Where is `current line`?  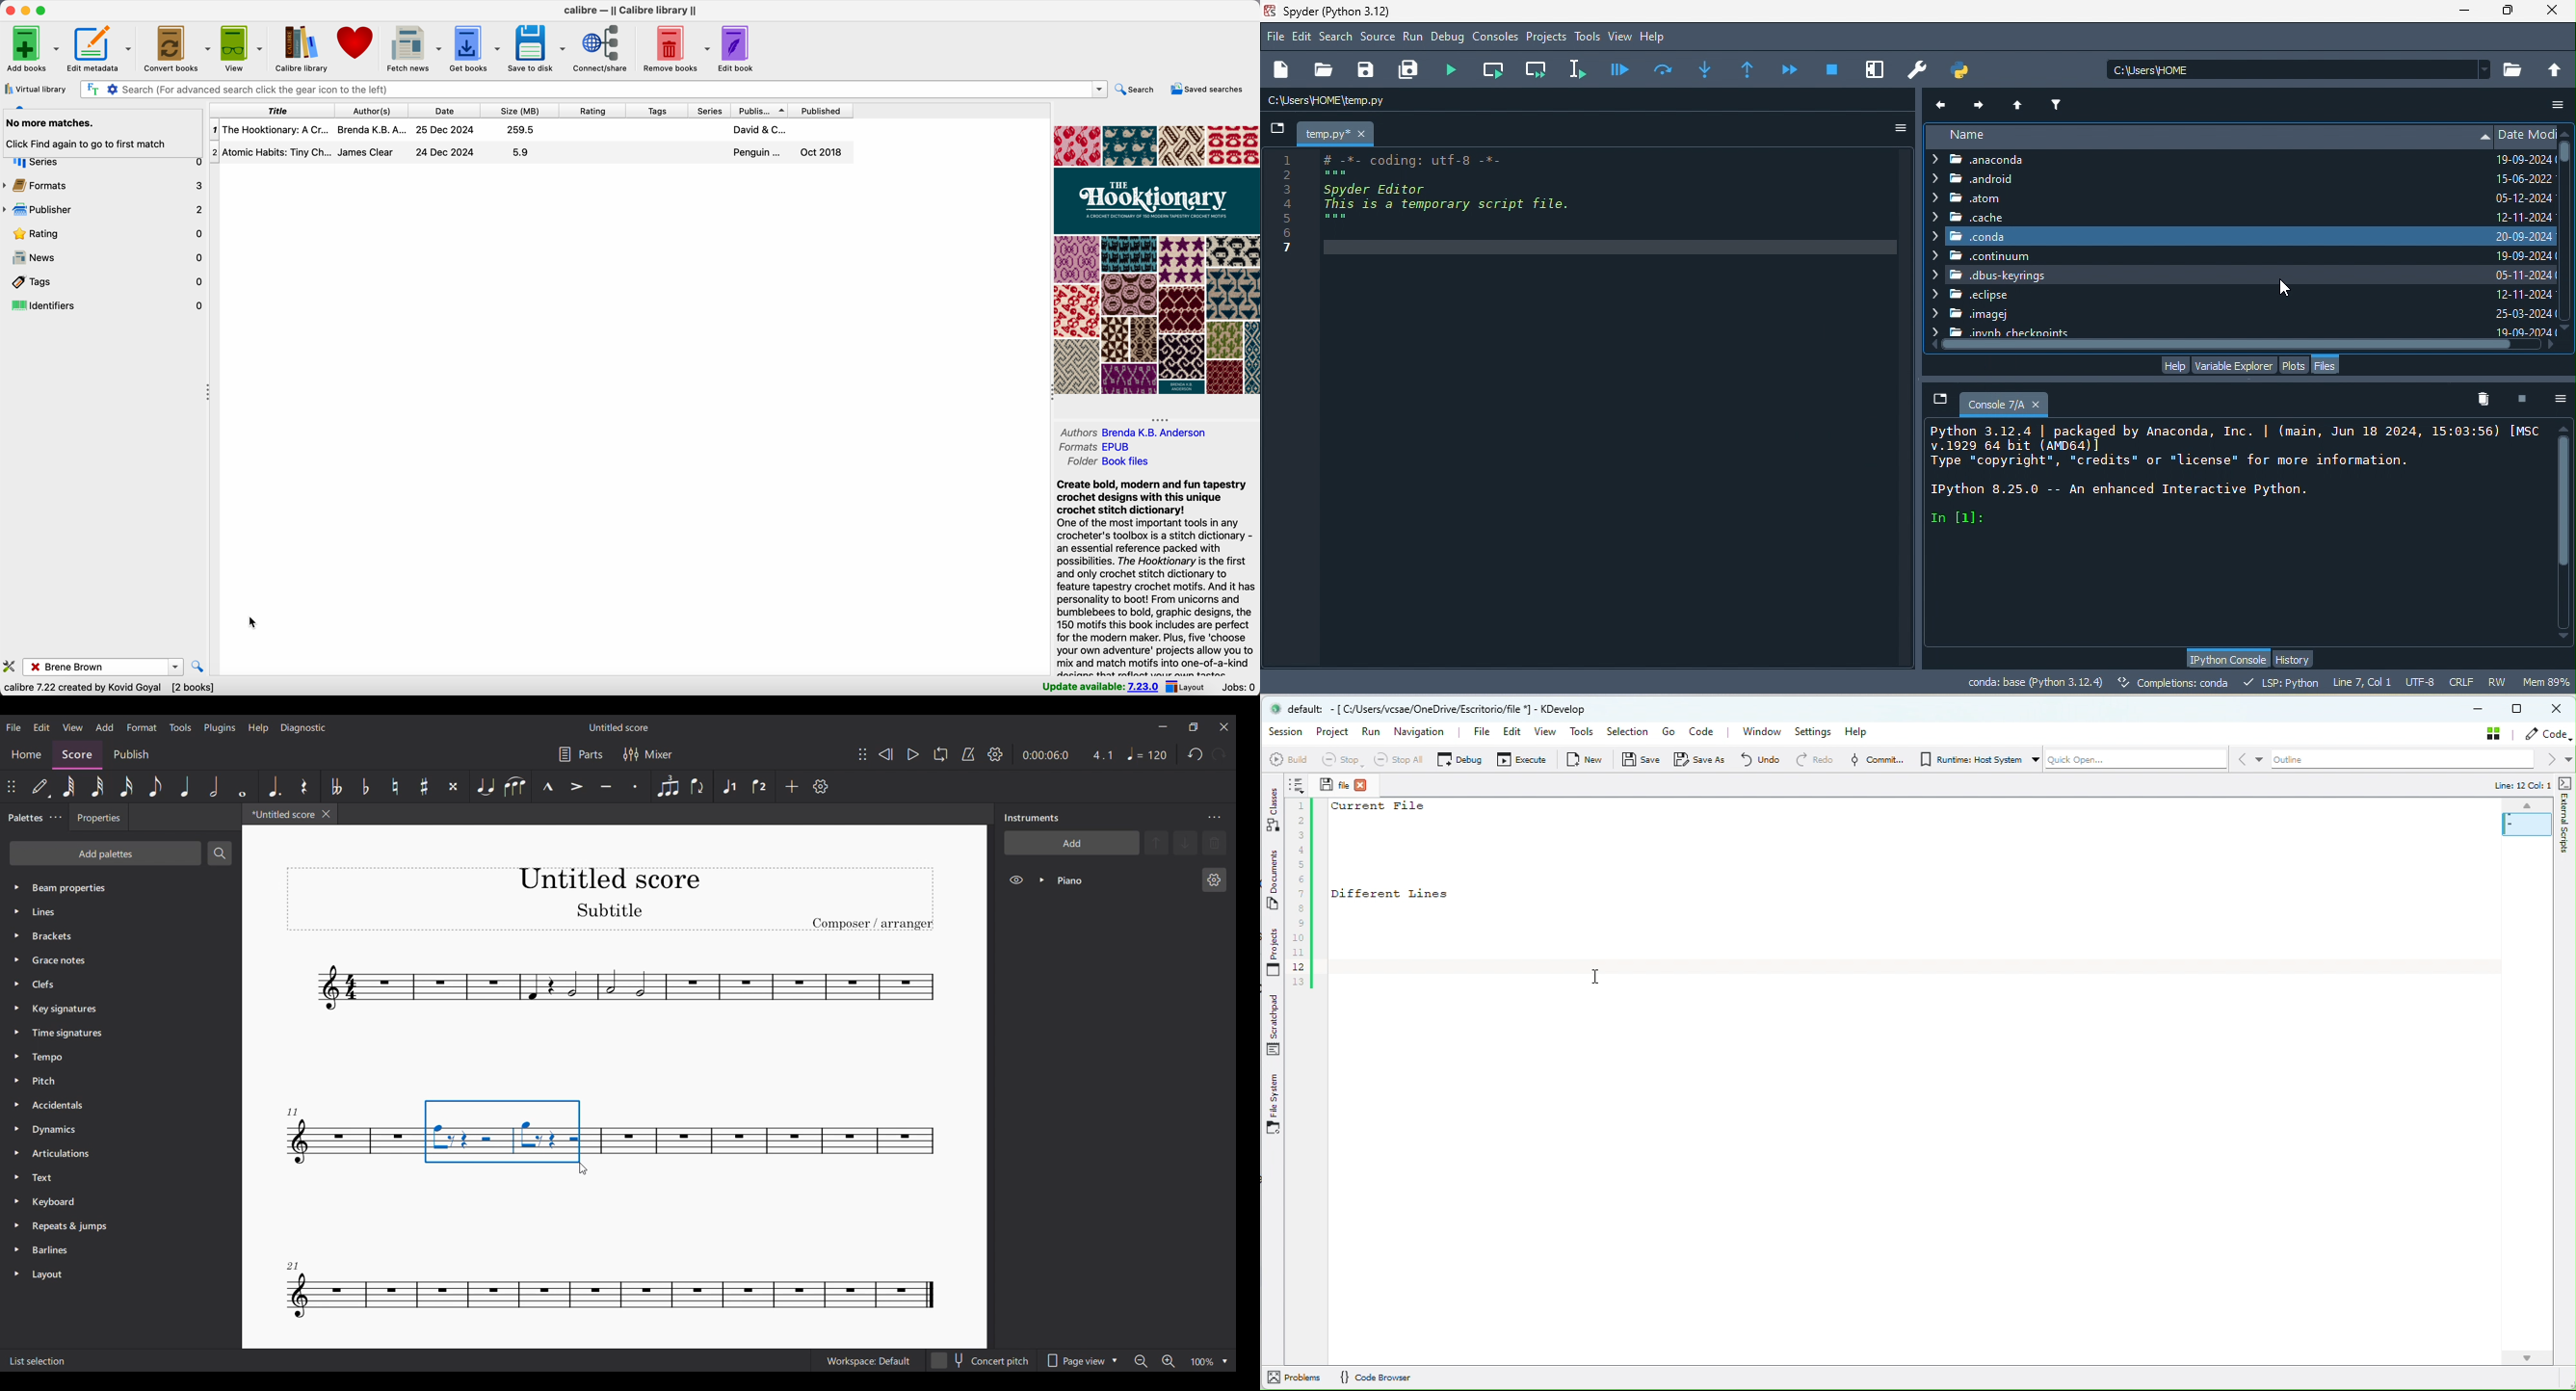
current line is located at coordinates (1581, 68).